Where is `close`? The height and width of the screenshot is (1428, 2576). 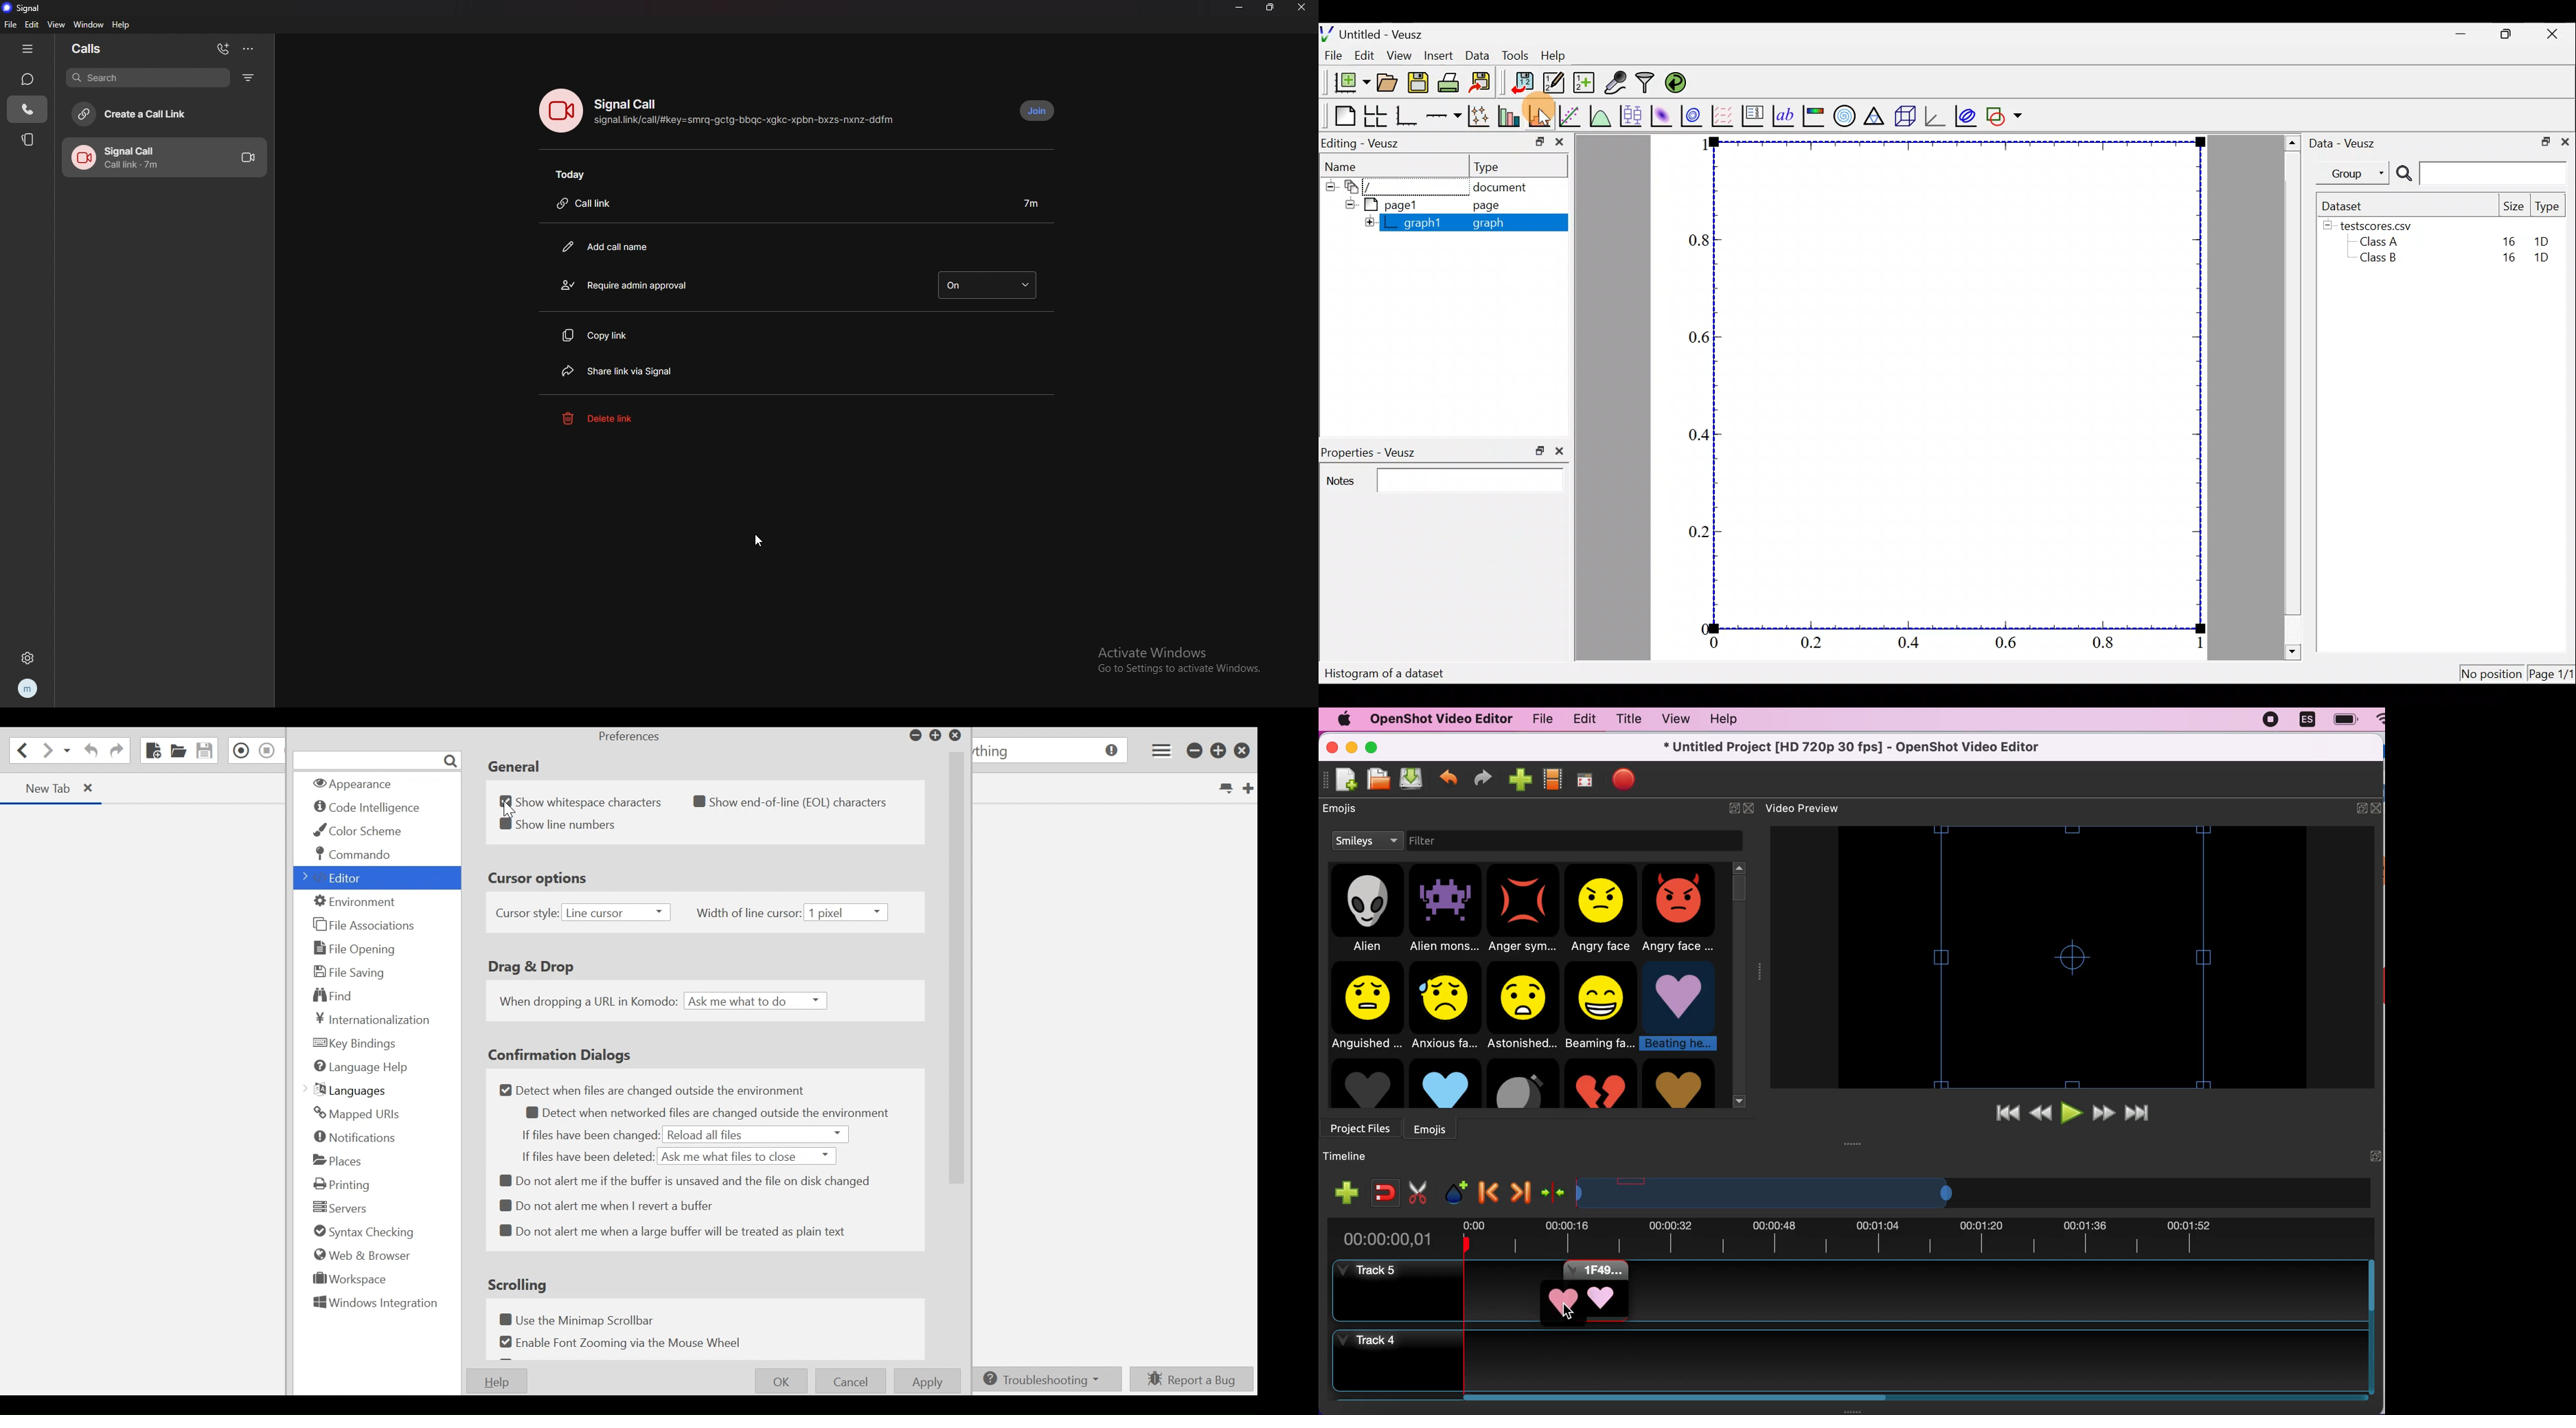
close is located at coordinates (90, 788).